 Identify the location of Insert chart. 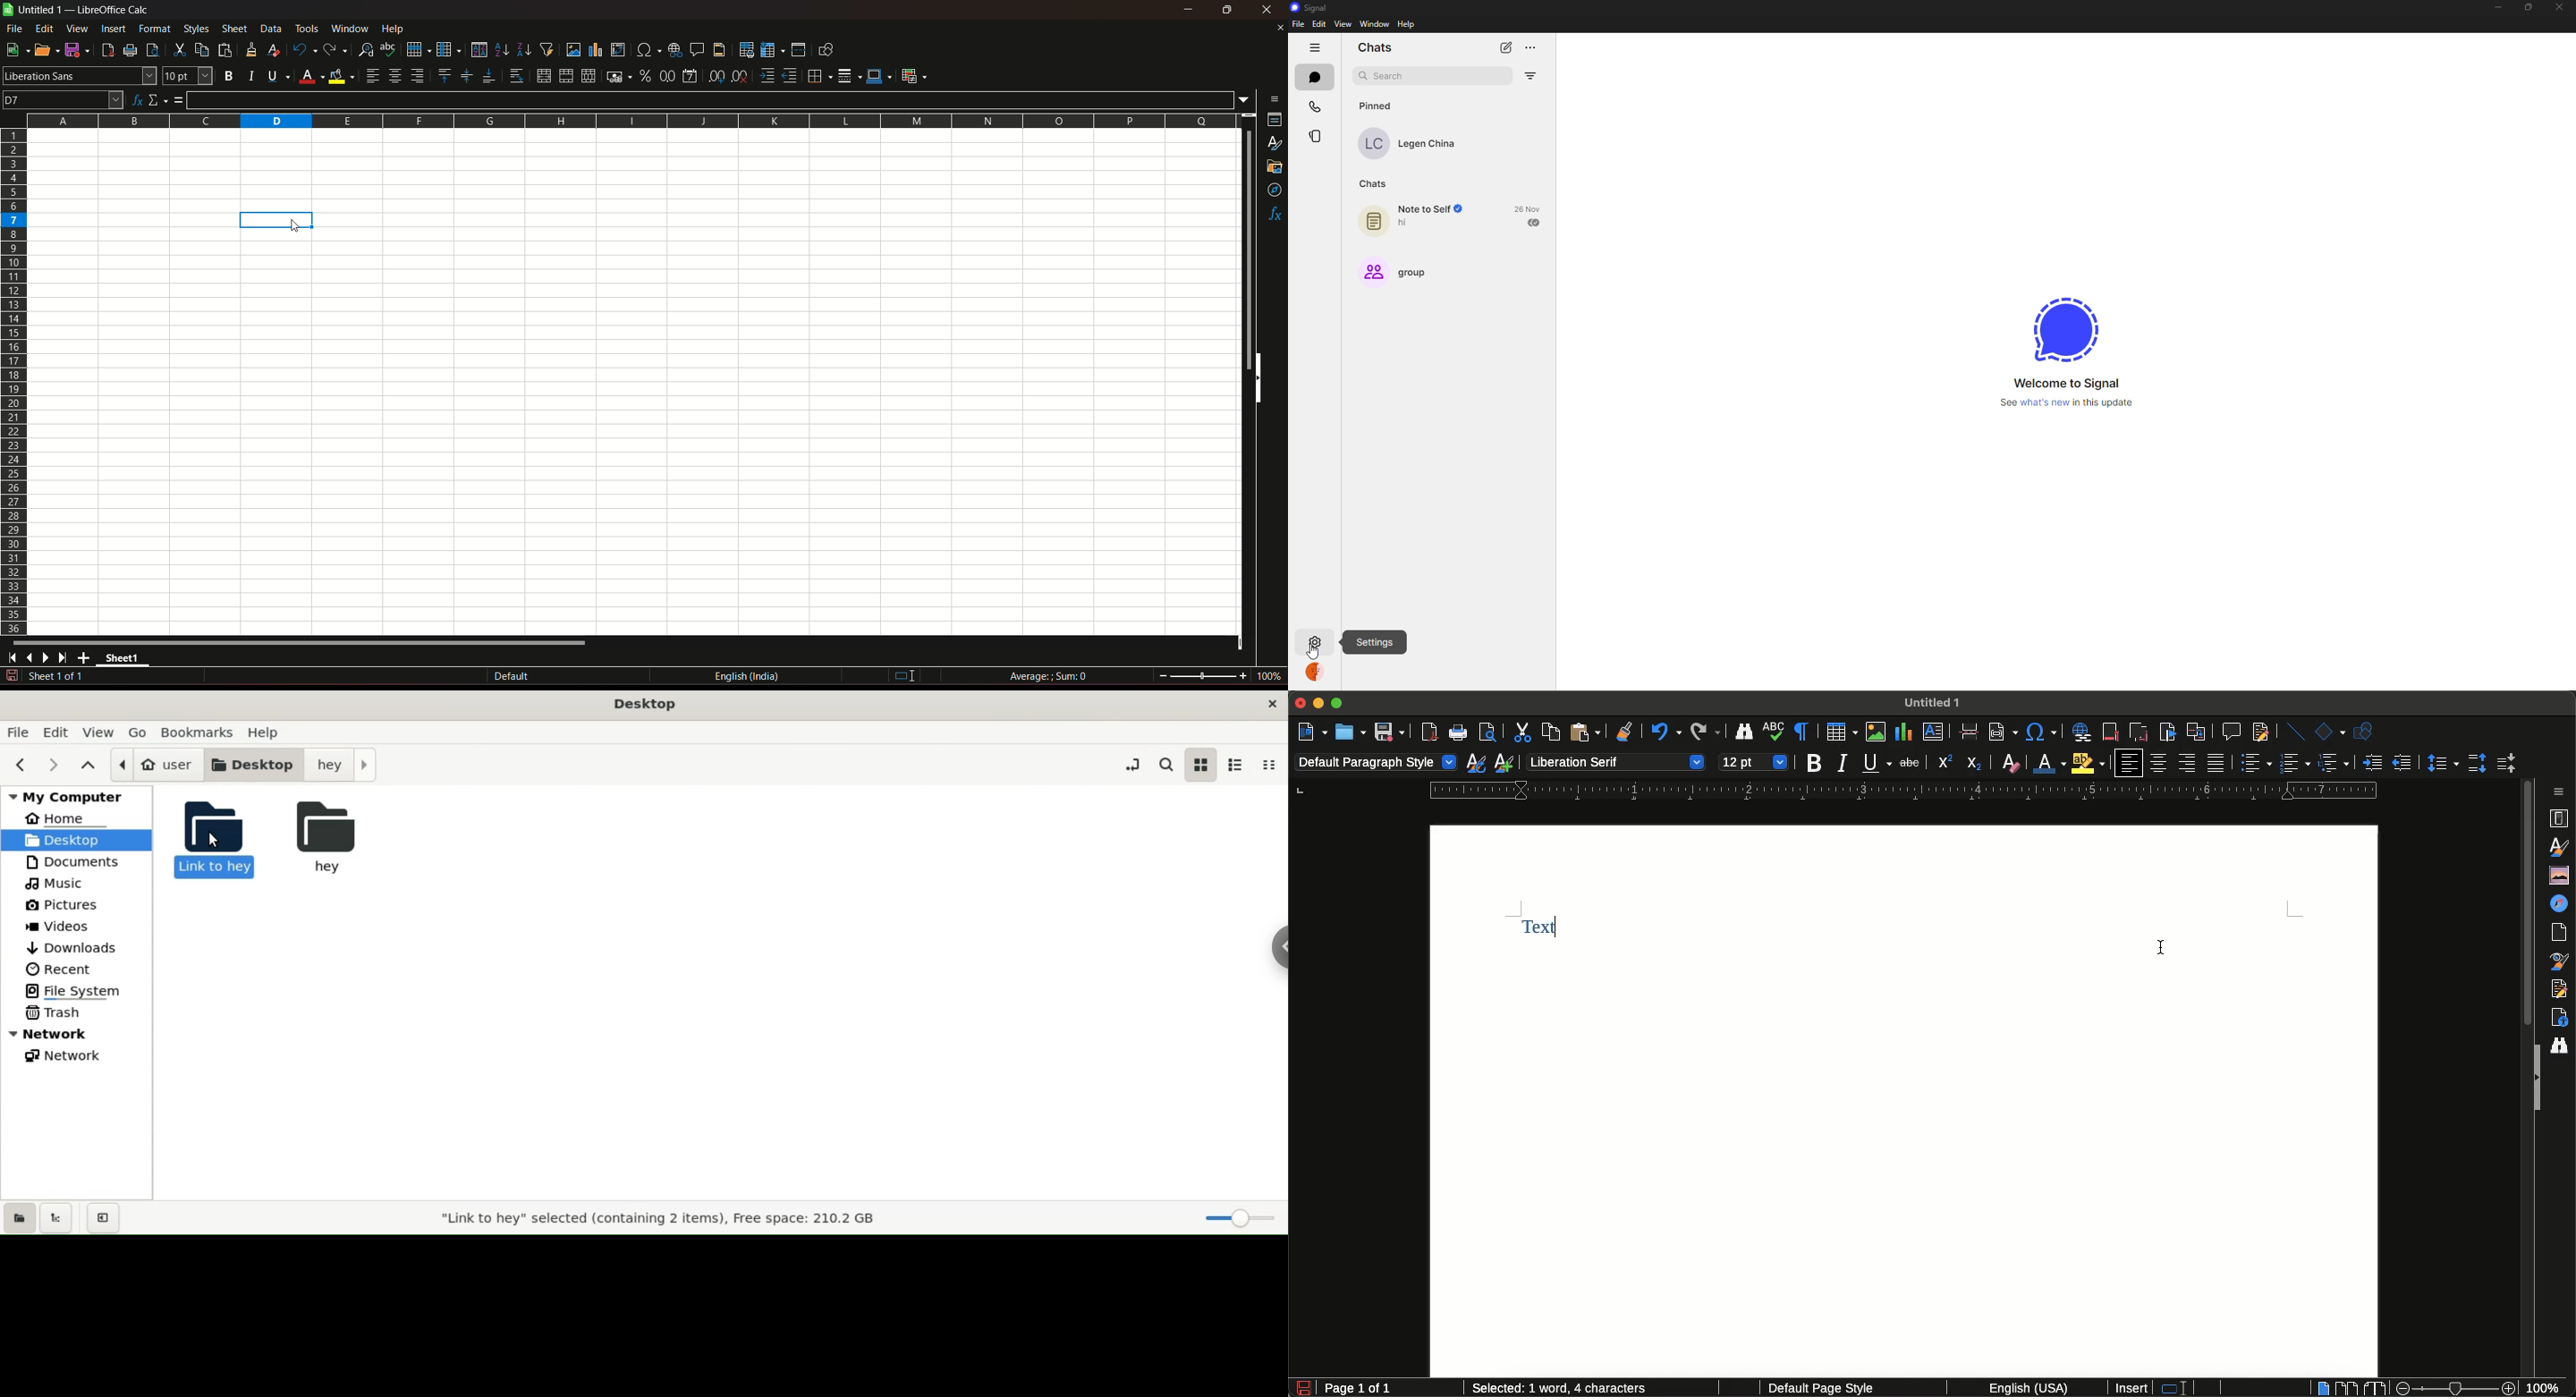
(1903, 732).